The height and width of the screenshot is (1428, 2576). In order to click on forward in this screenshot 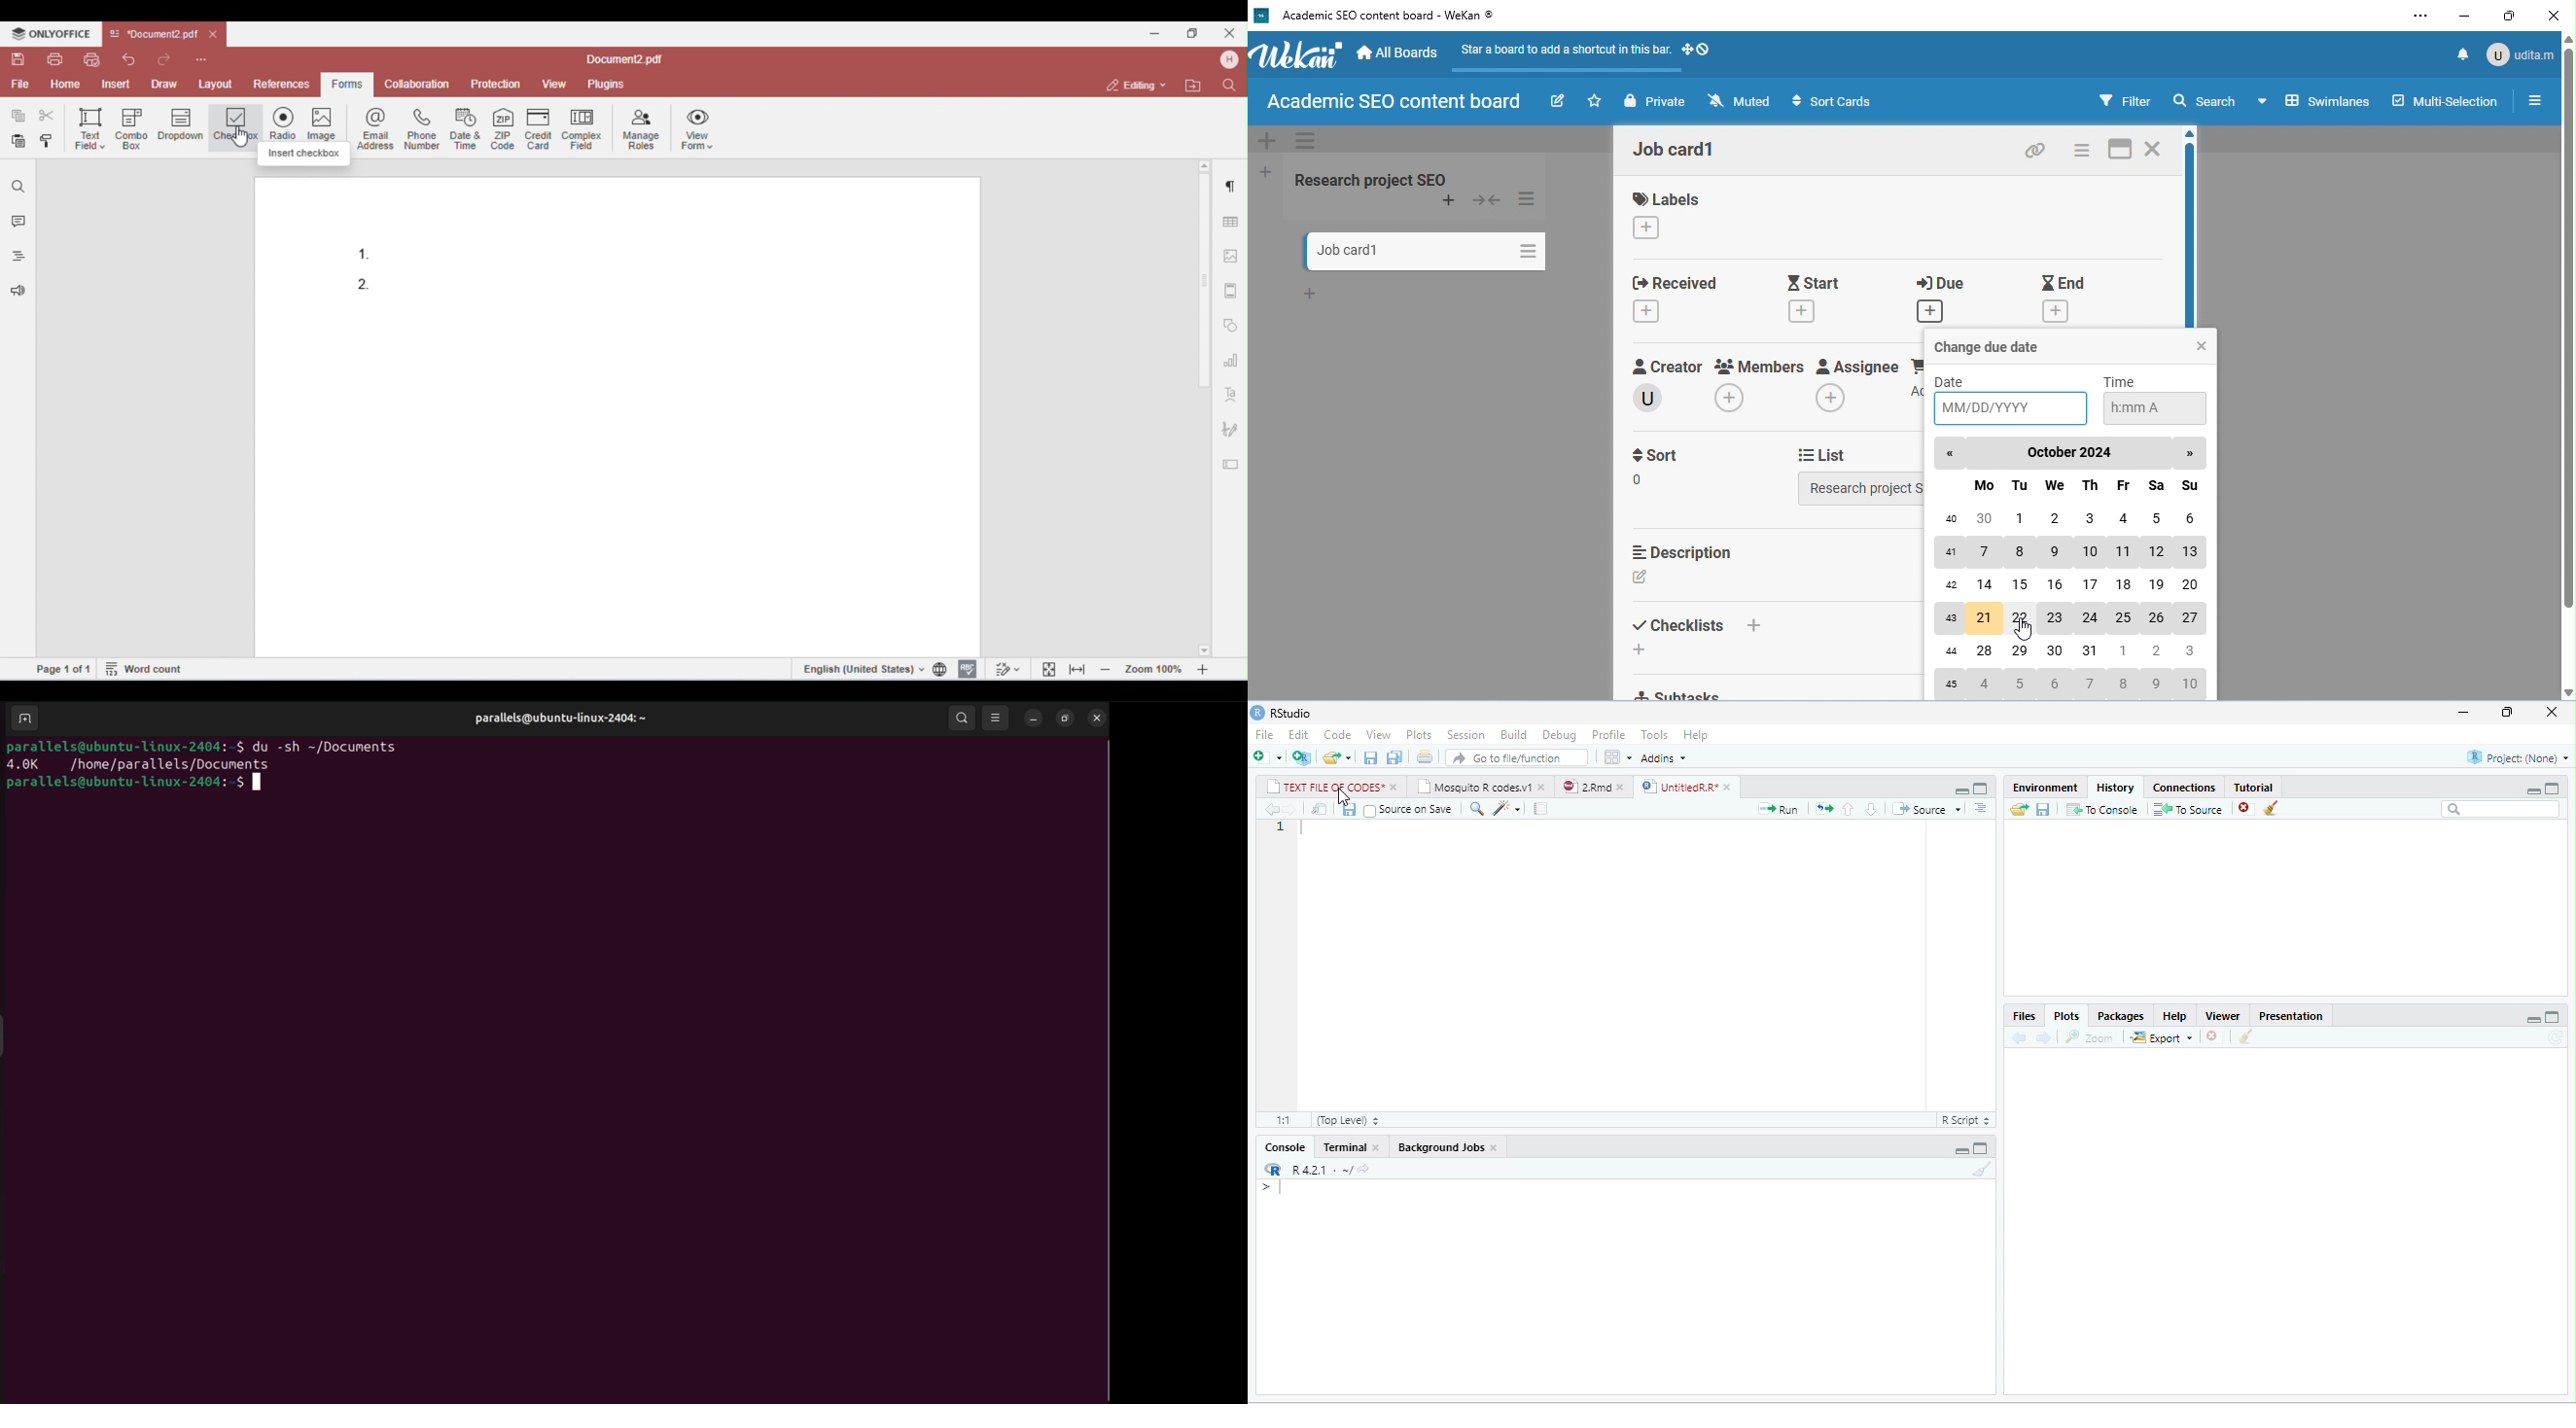, I will do `click(1289, 809)`.